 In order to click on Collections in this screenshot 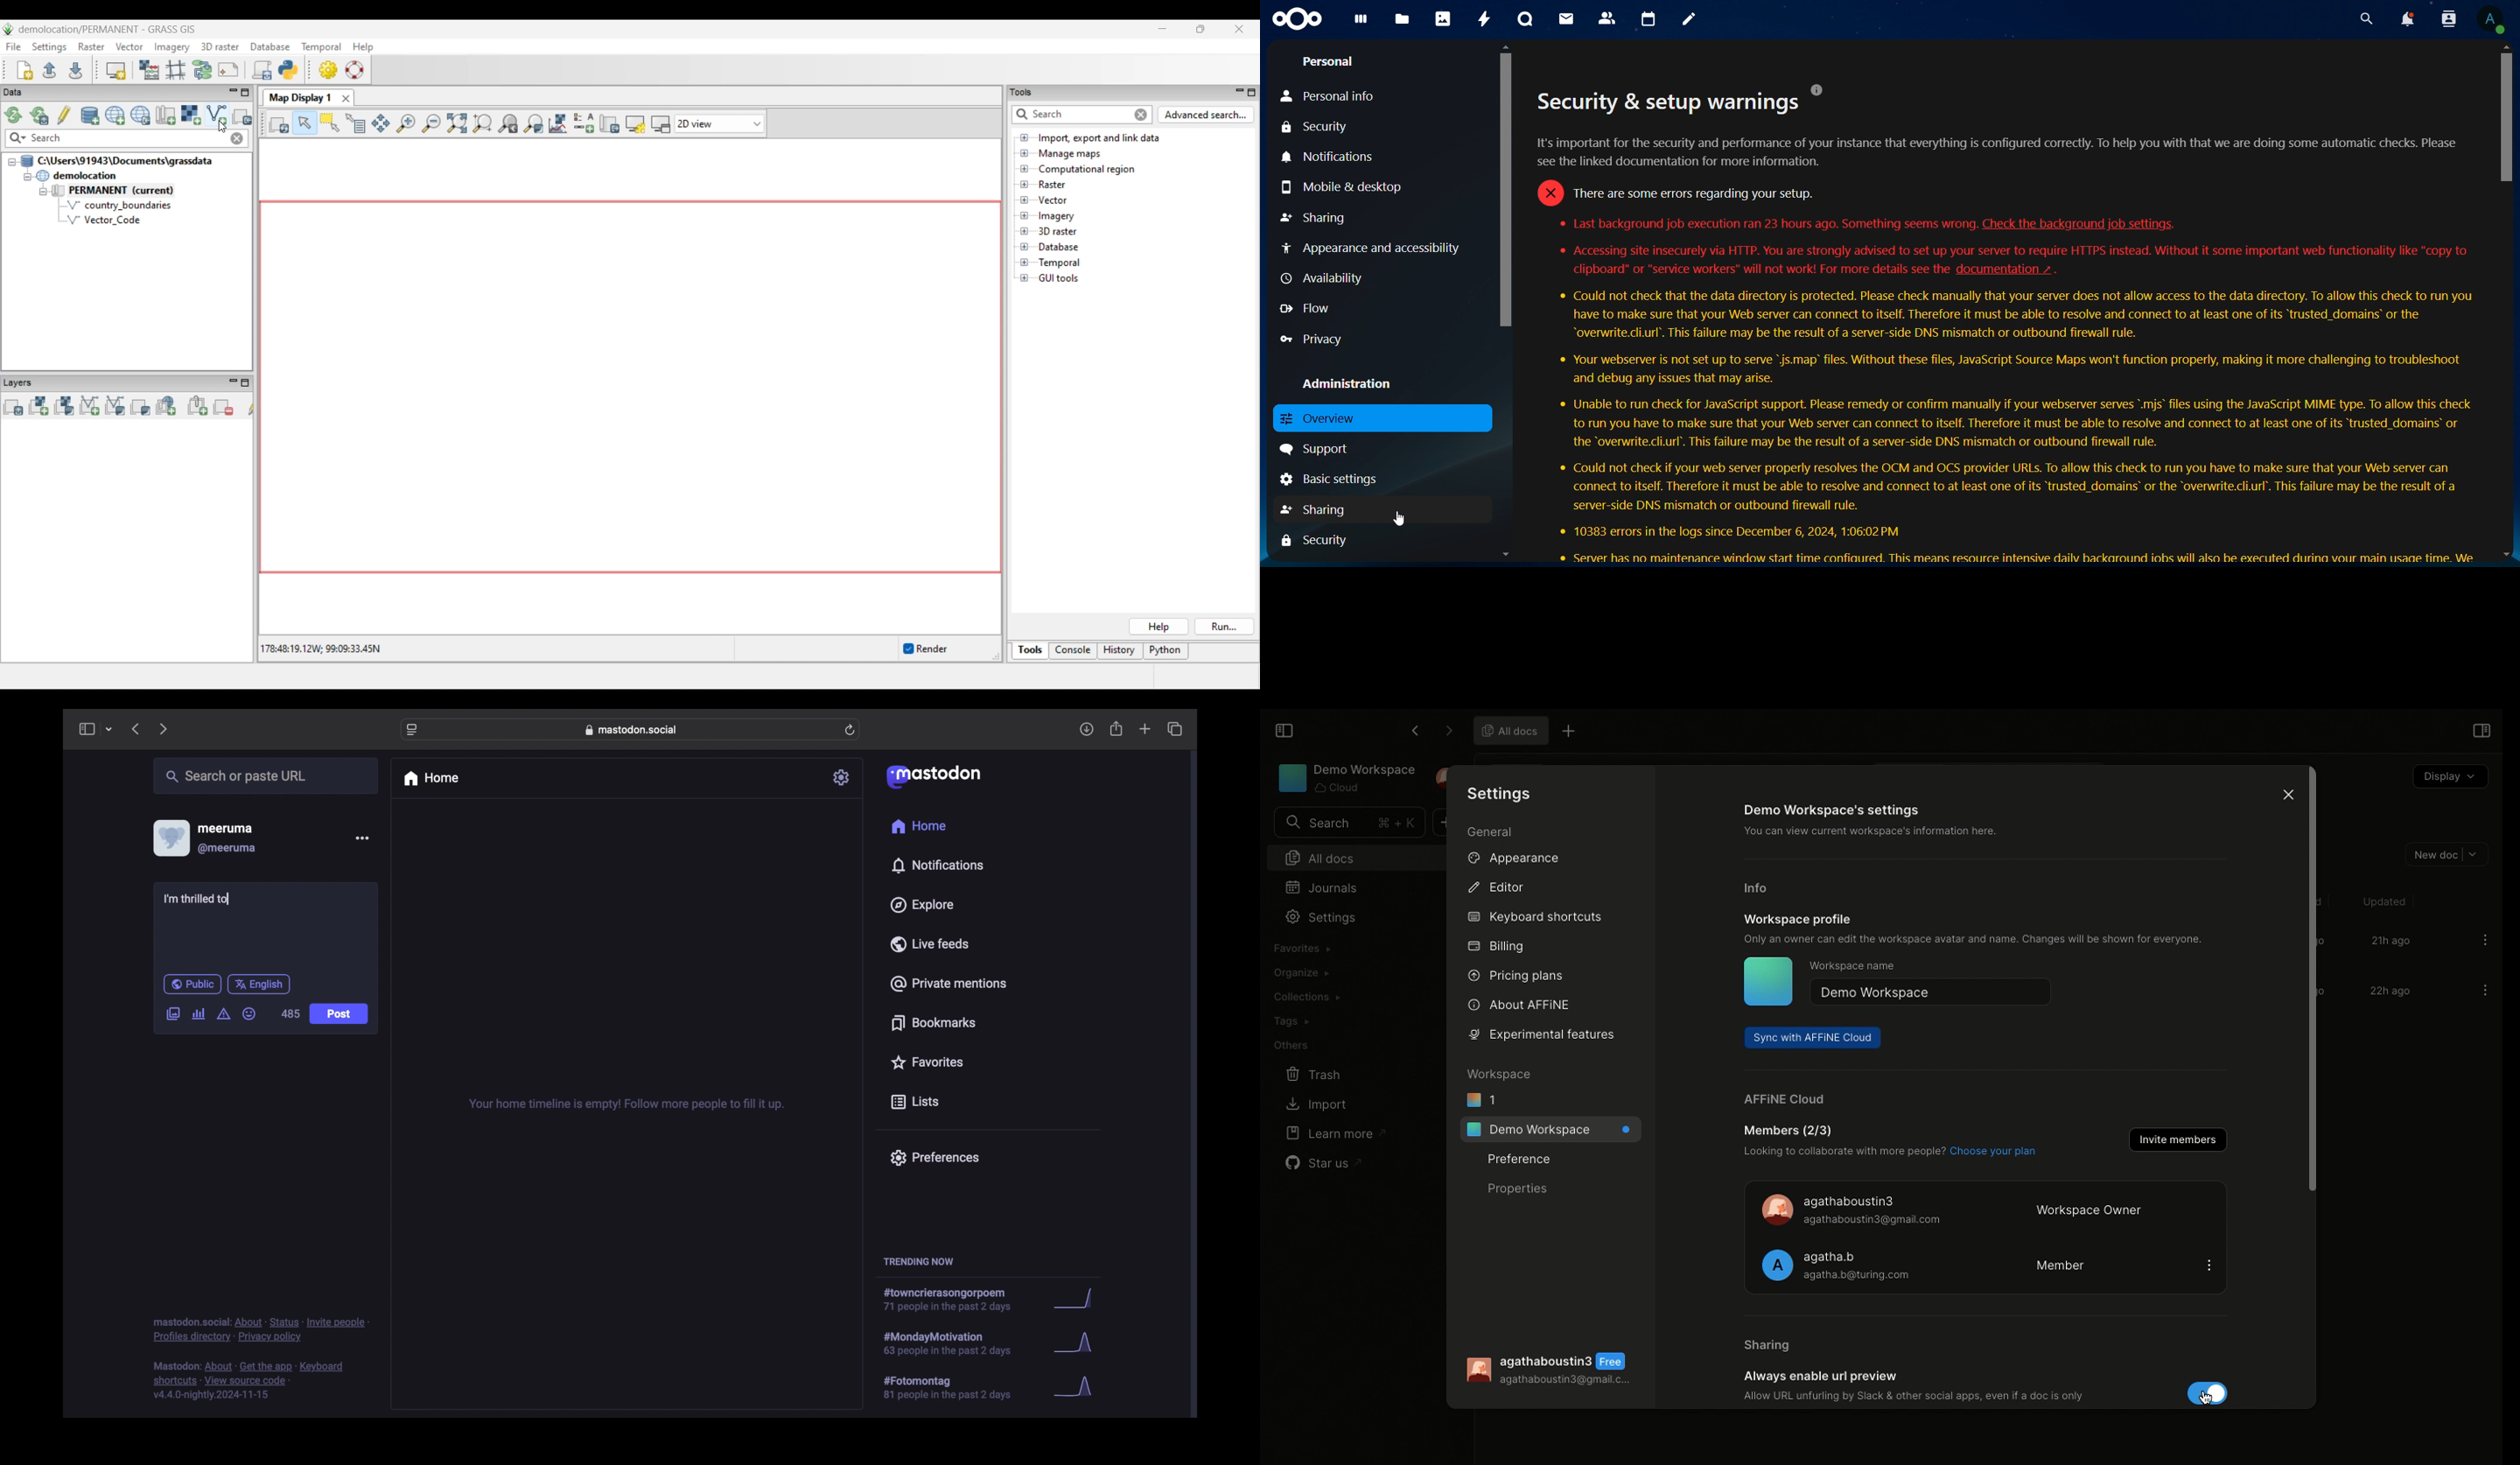, I will do `click(1306, 997)`.